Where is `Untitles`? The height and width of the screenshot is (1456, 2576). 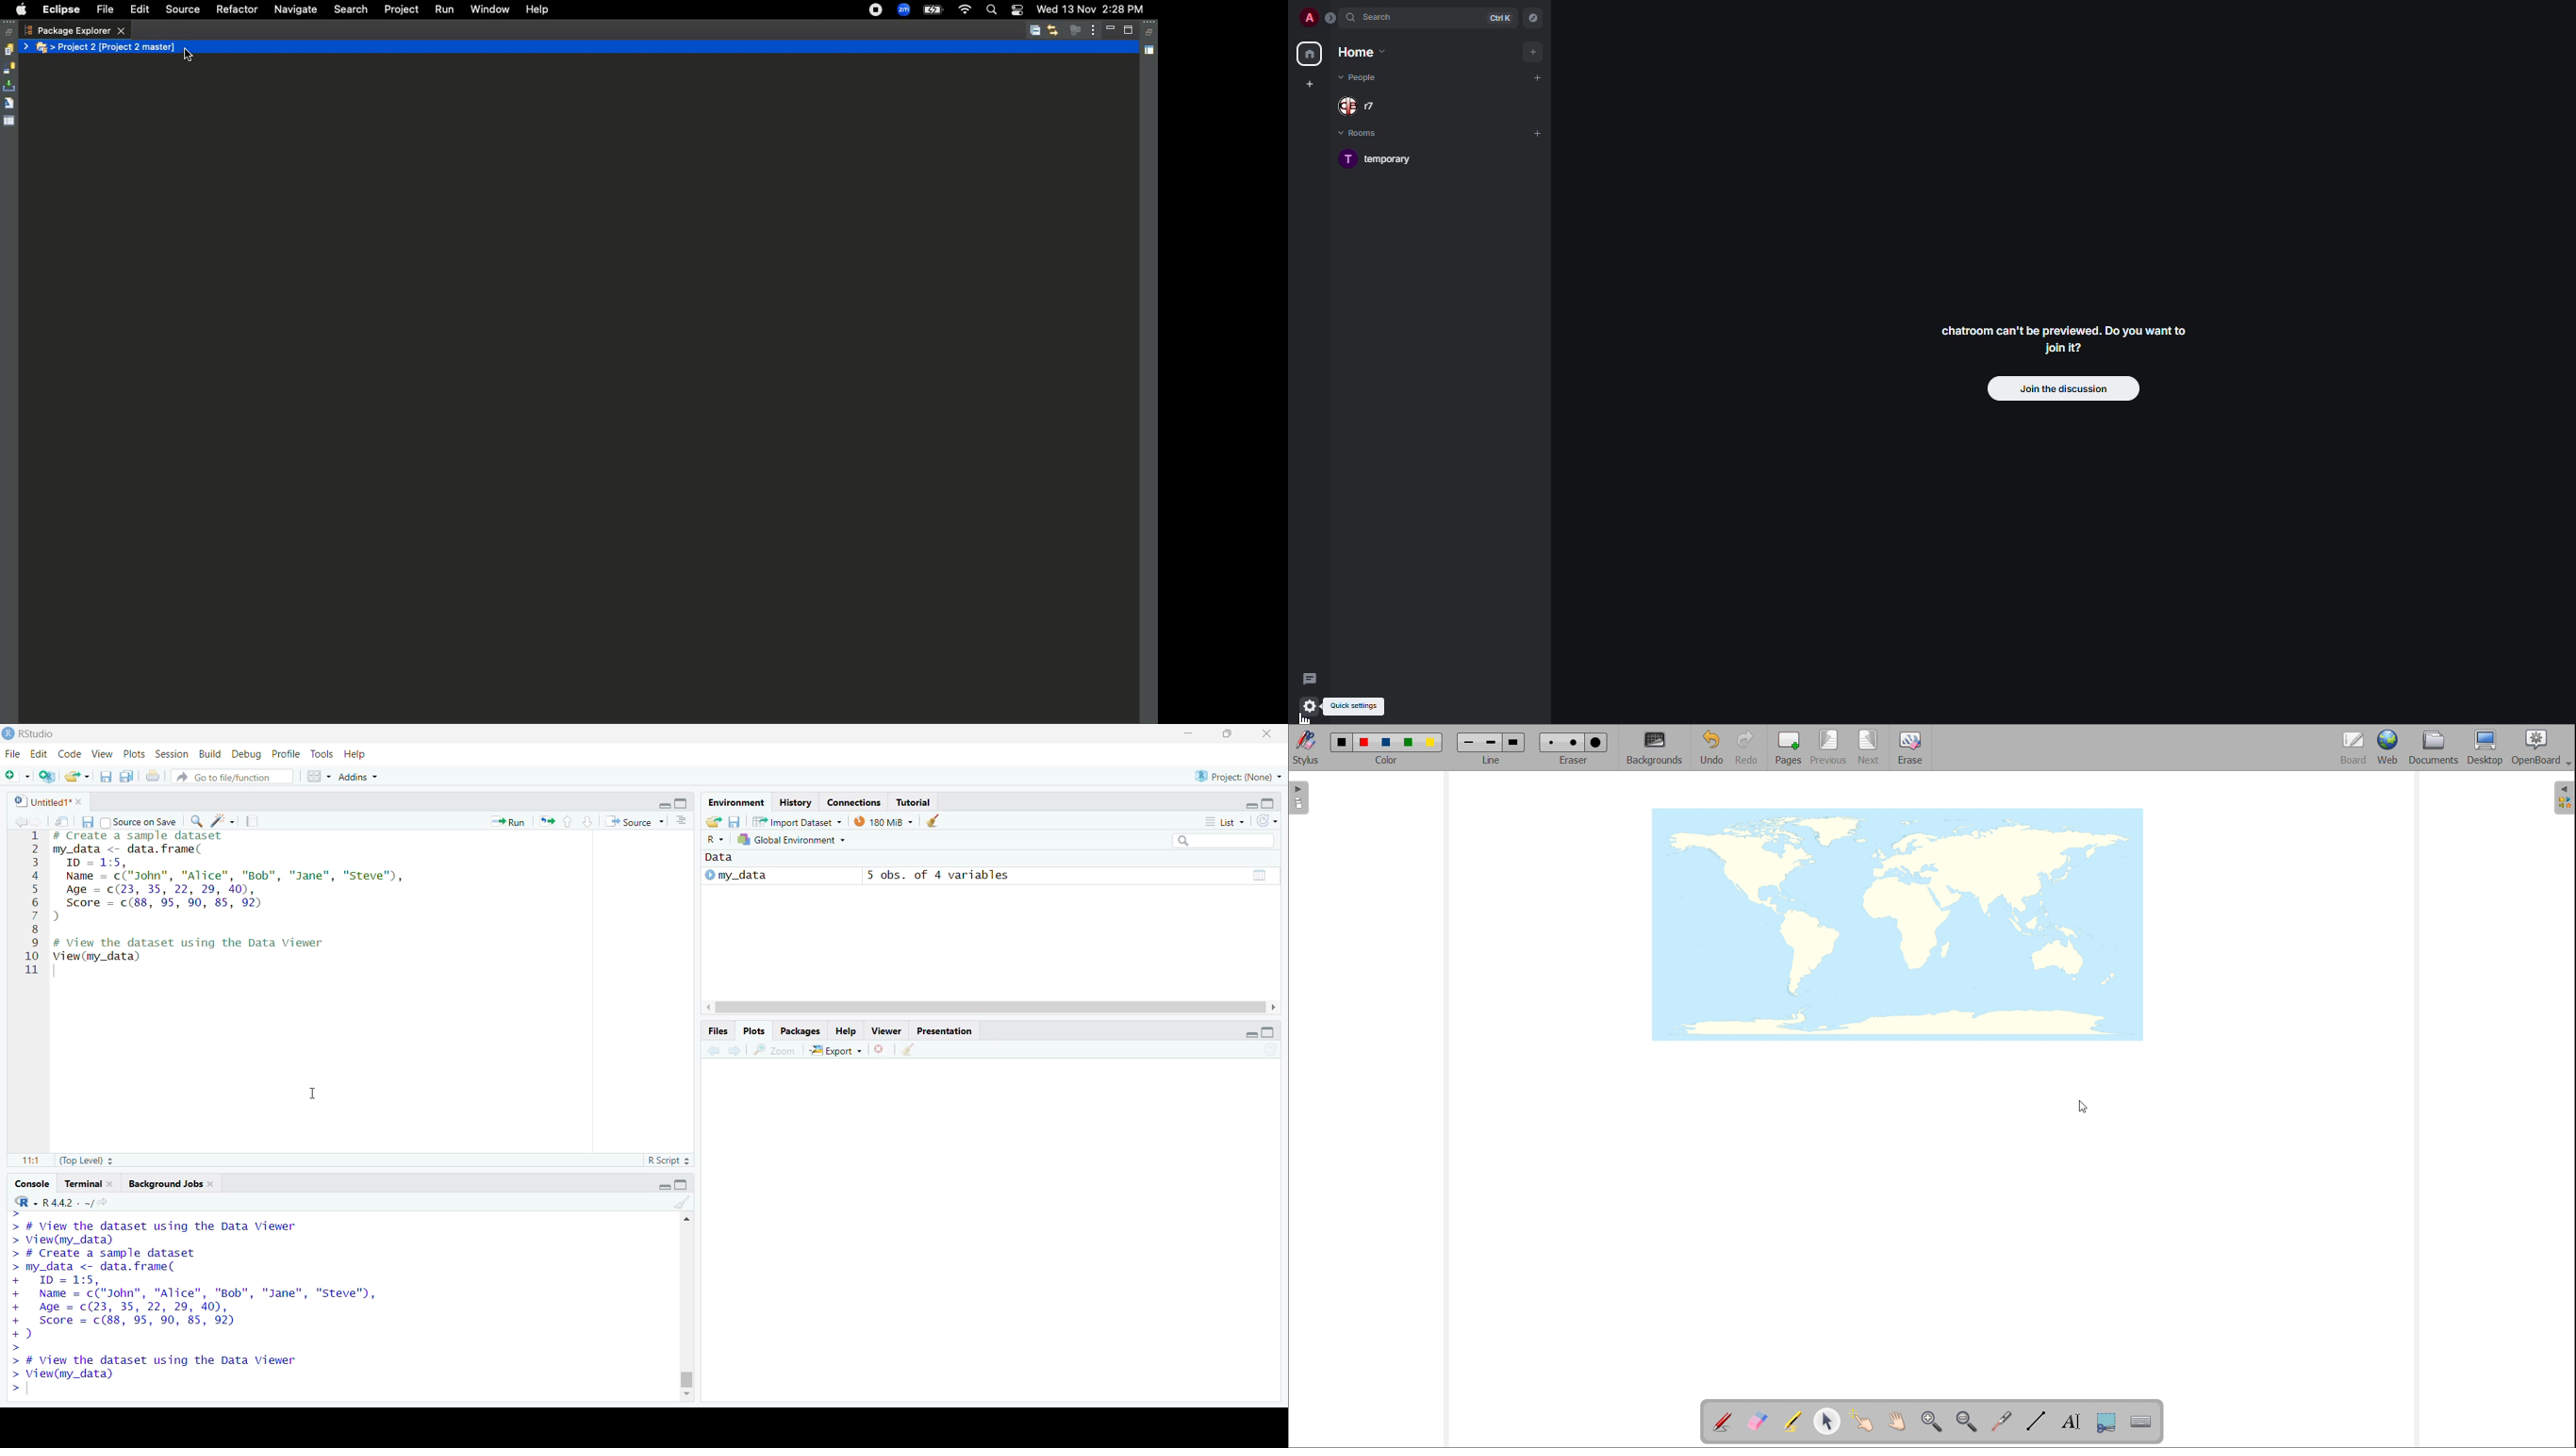
Untitles is located at coordinates (47, 801).